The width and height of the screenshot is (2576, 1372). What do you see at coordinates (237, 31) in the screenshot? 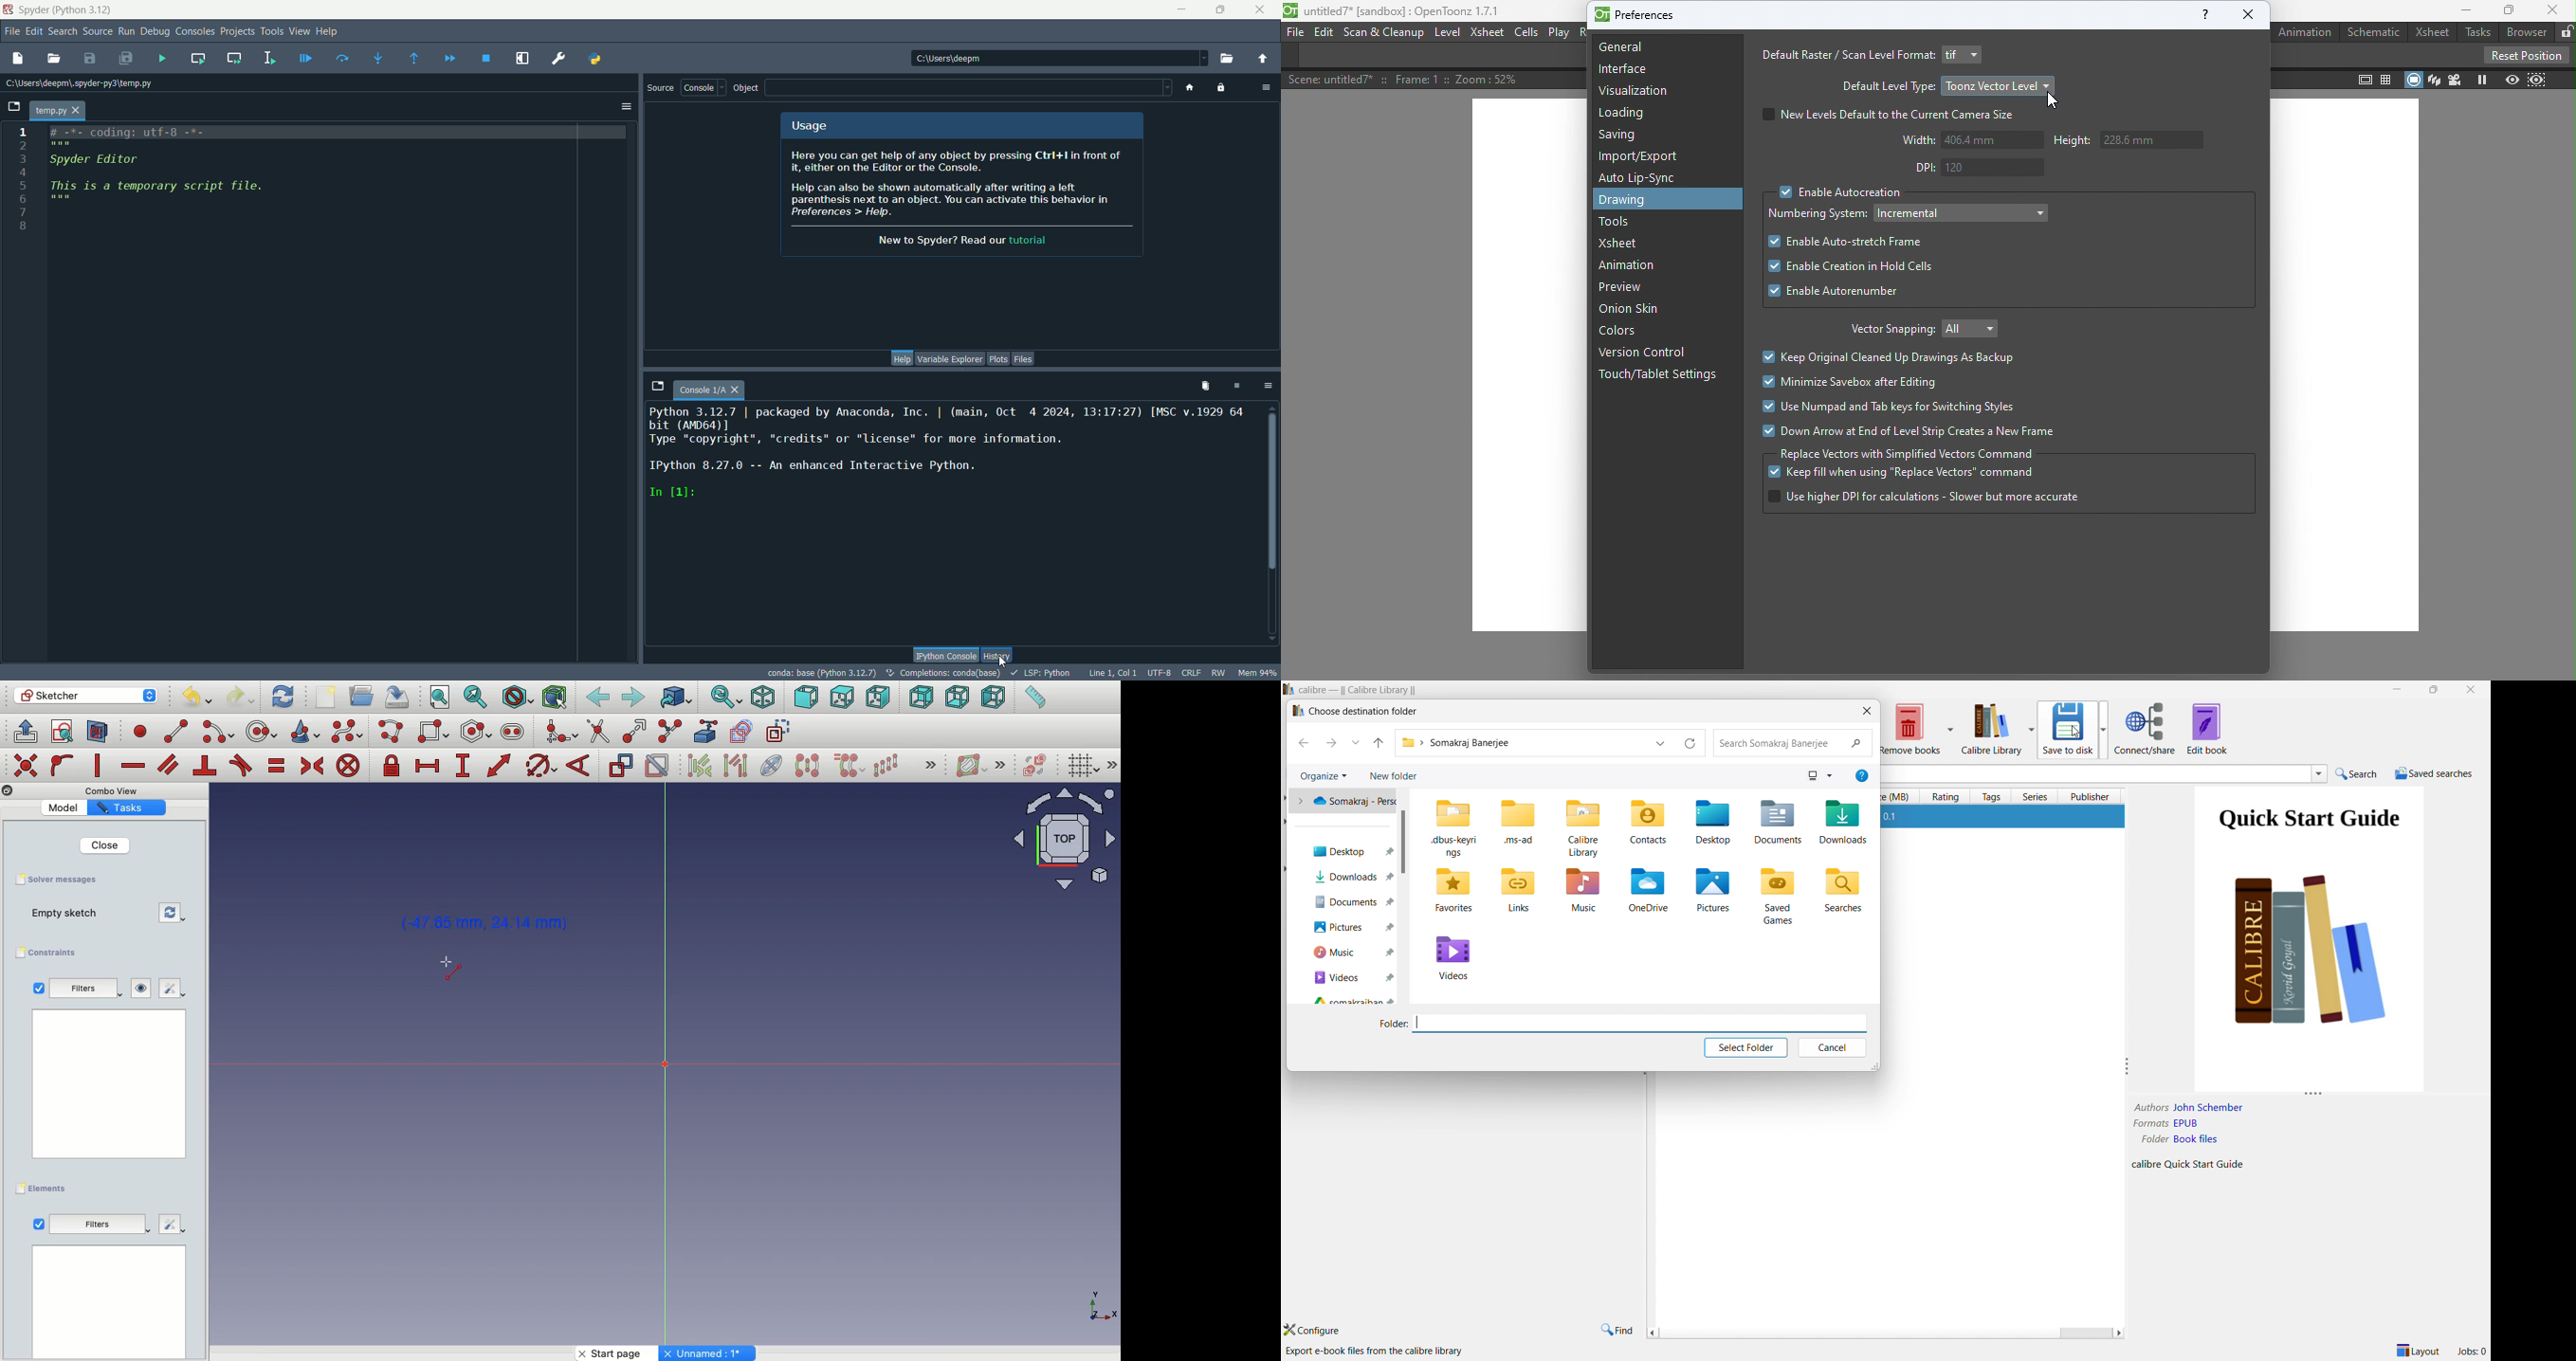
I see `projects` at bounding box center [237, 31].